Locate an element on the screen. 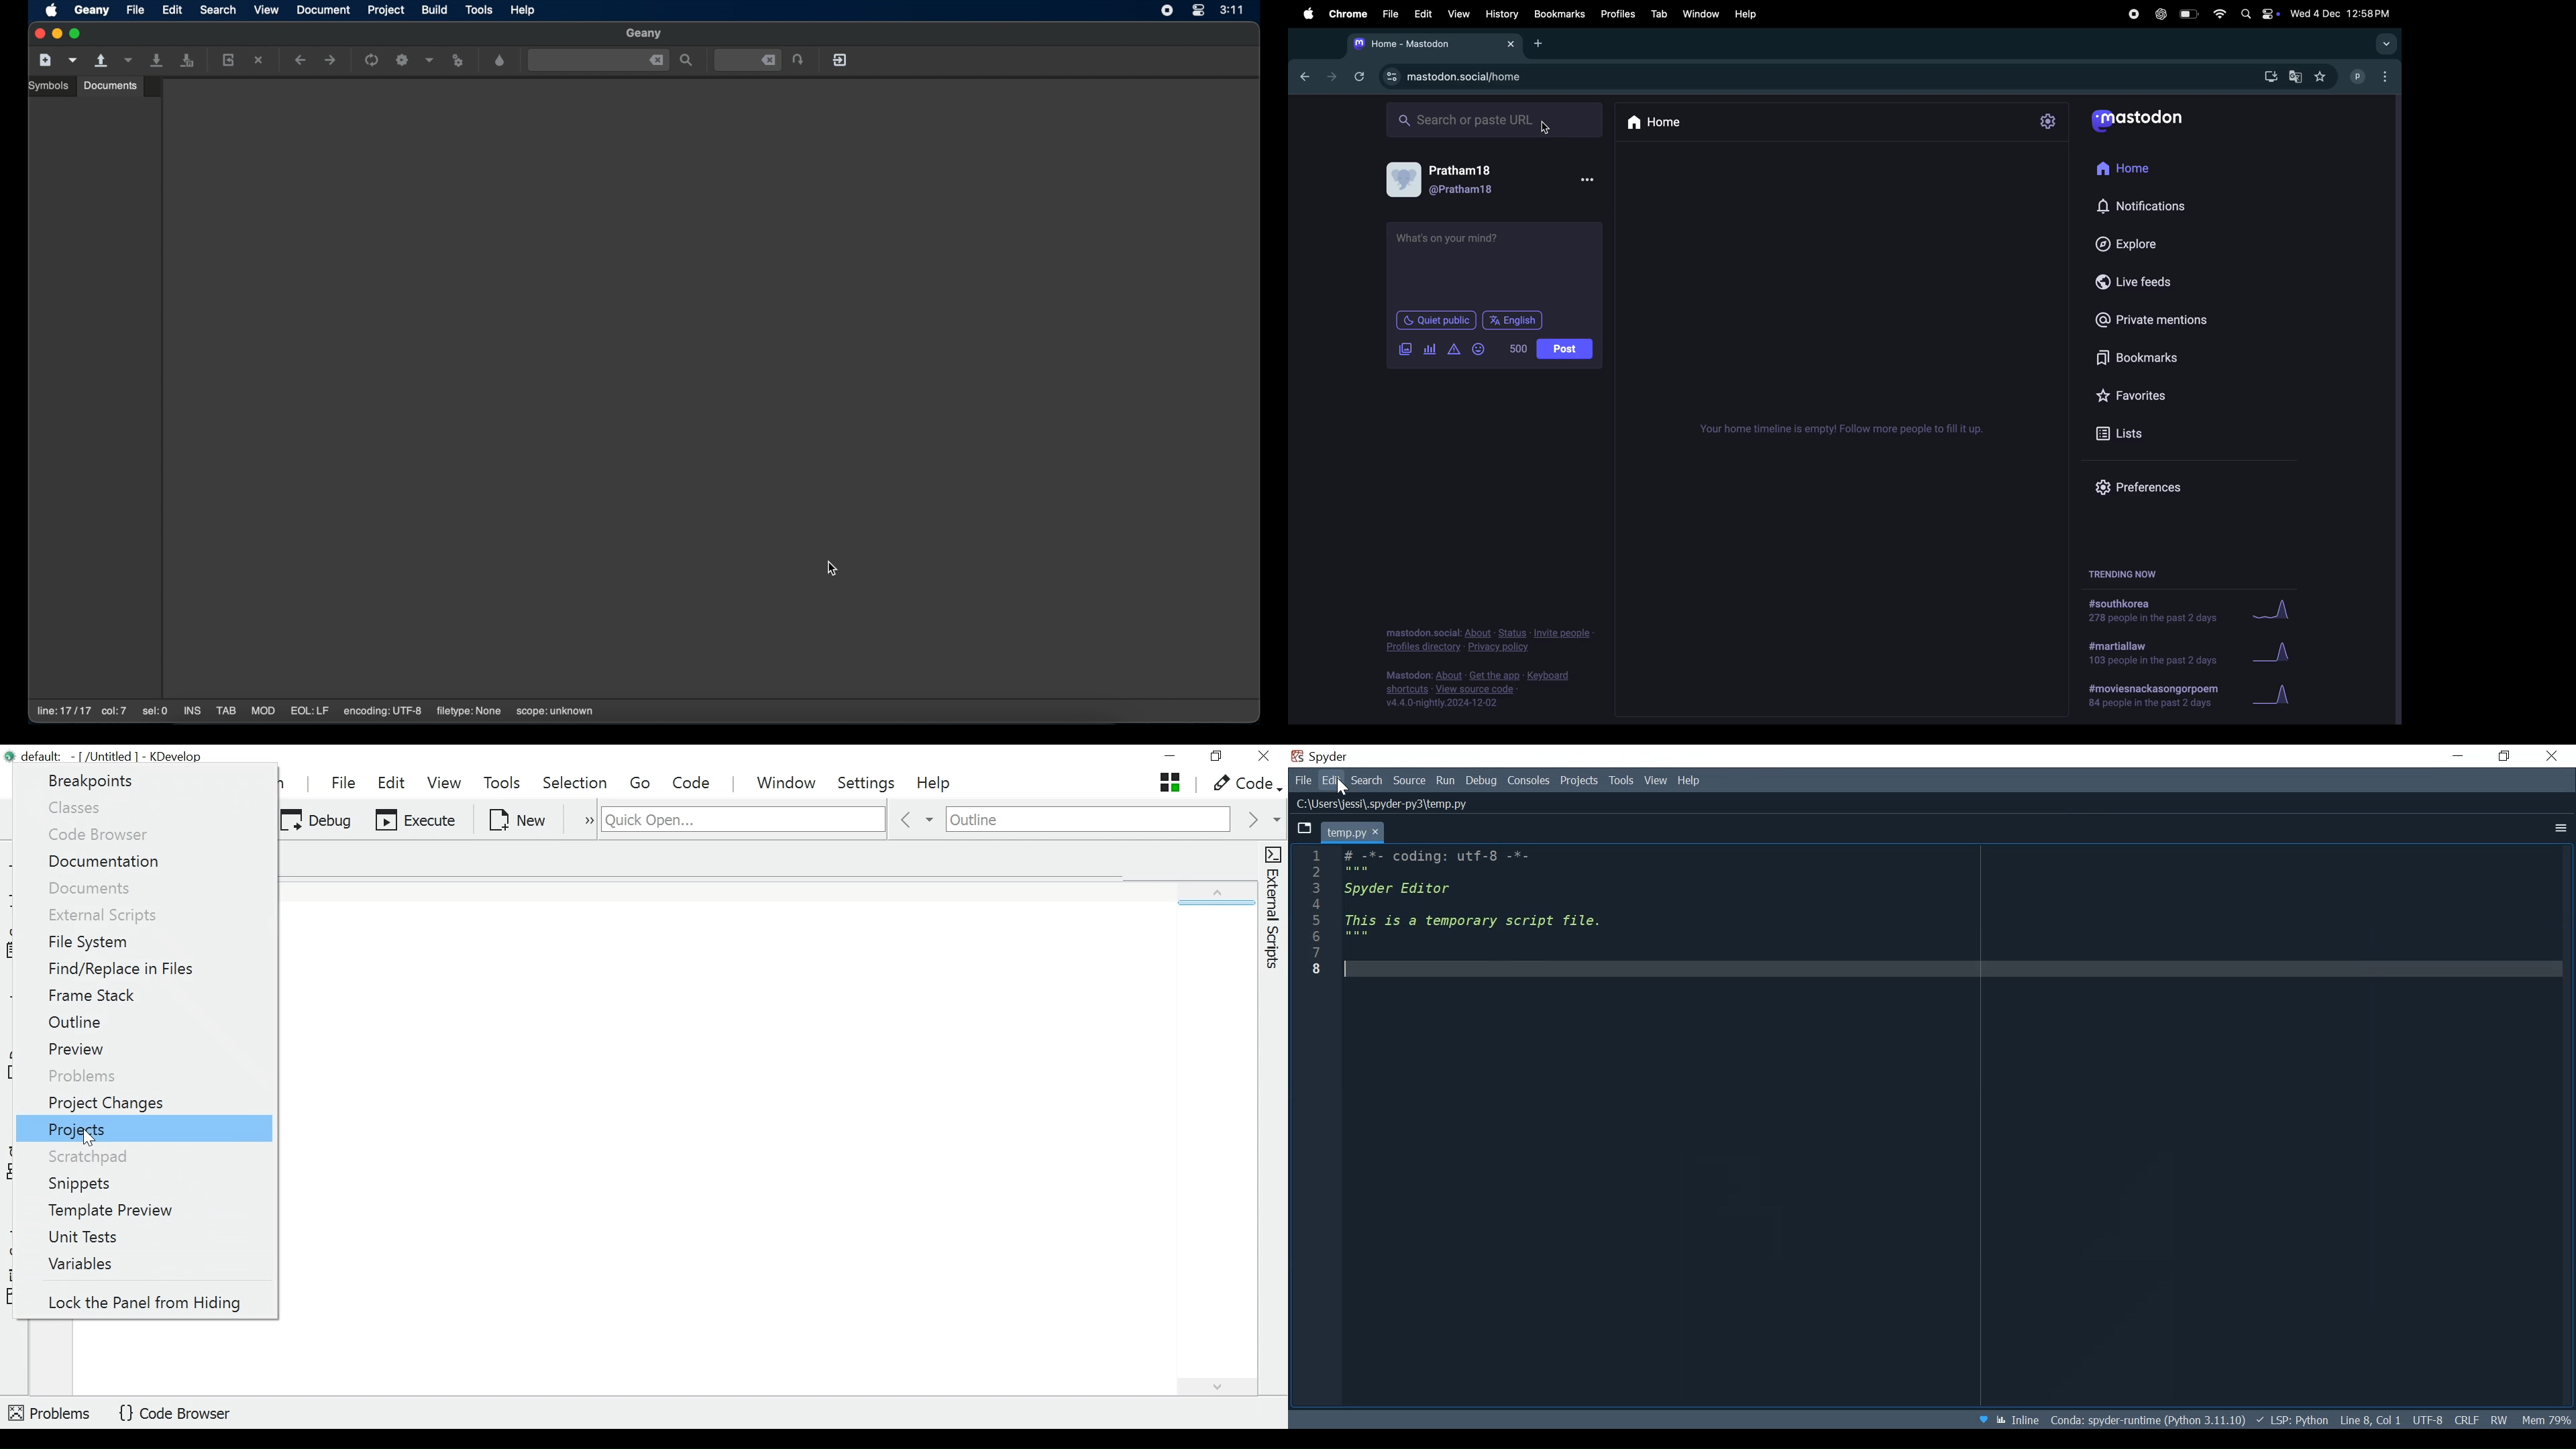 The width and height of the screenshot is (2576, 1456). geany is located at coordinates (645, 34).